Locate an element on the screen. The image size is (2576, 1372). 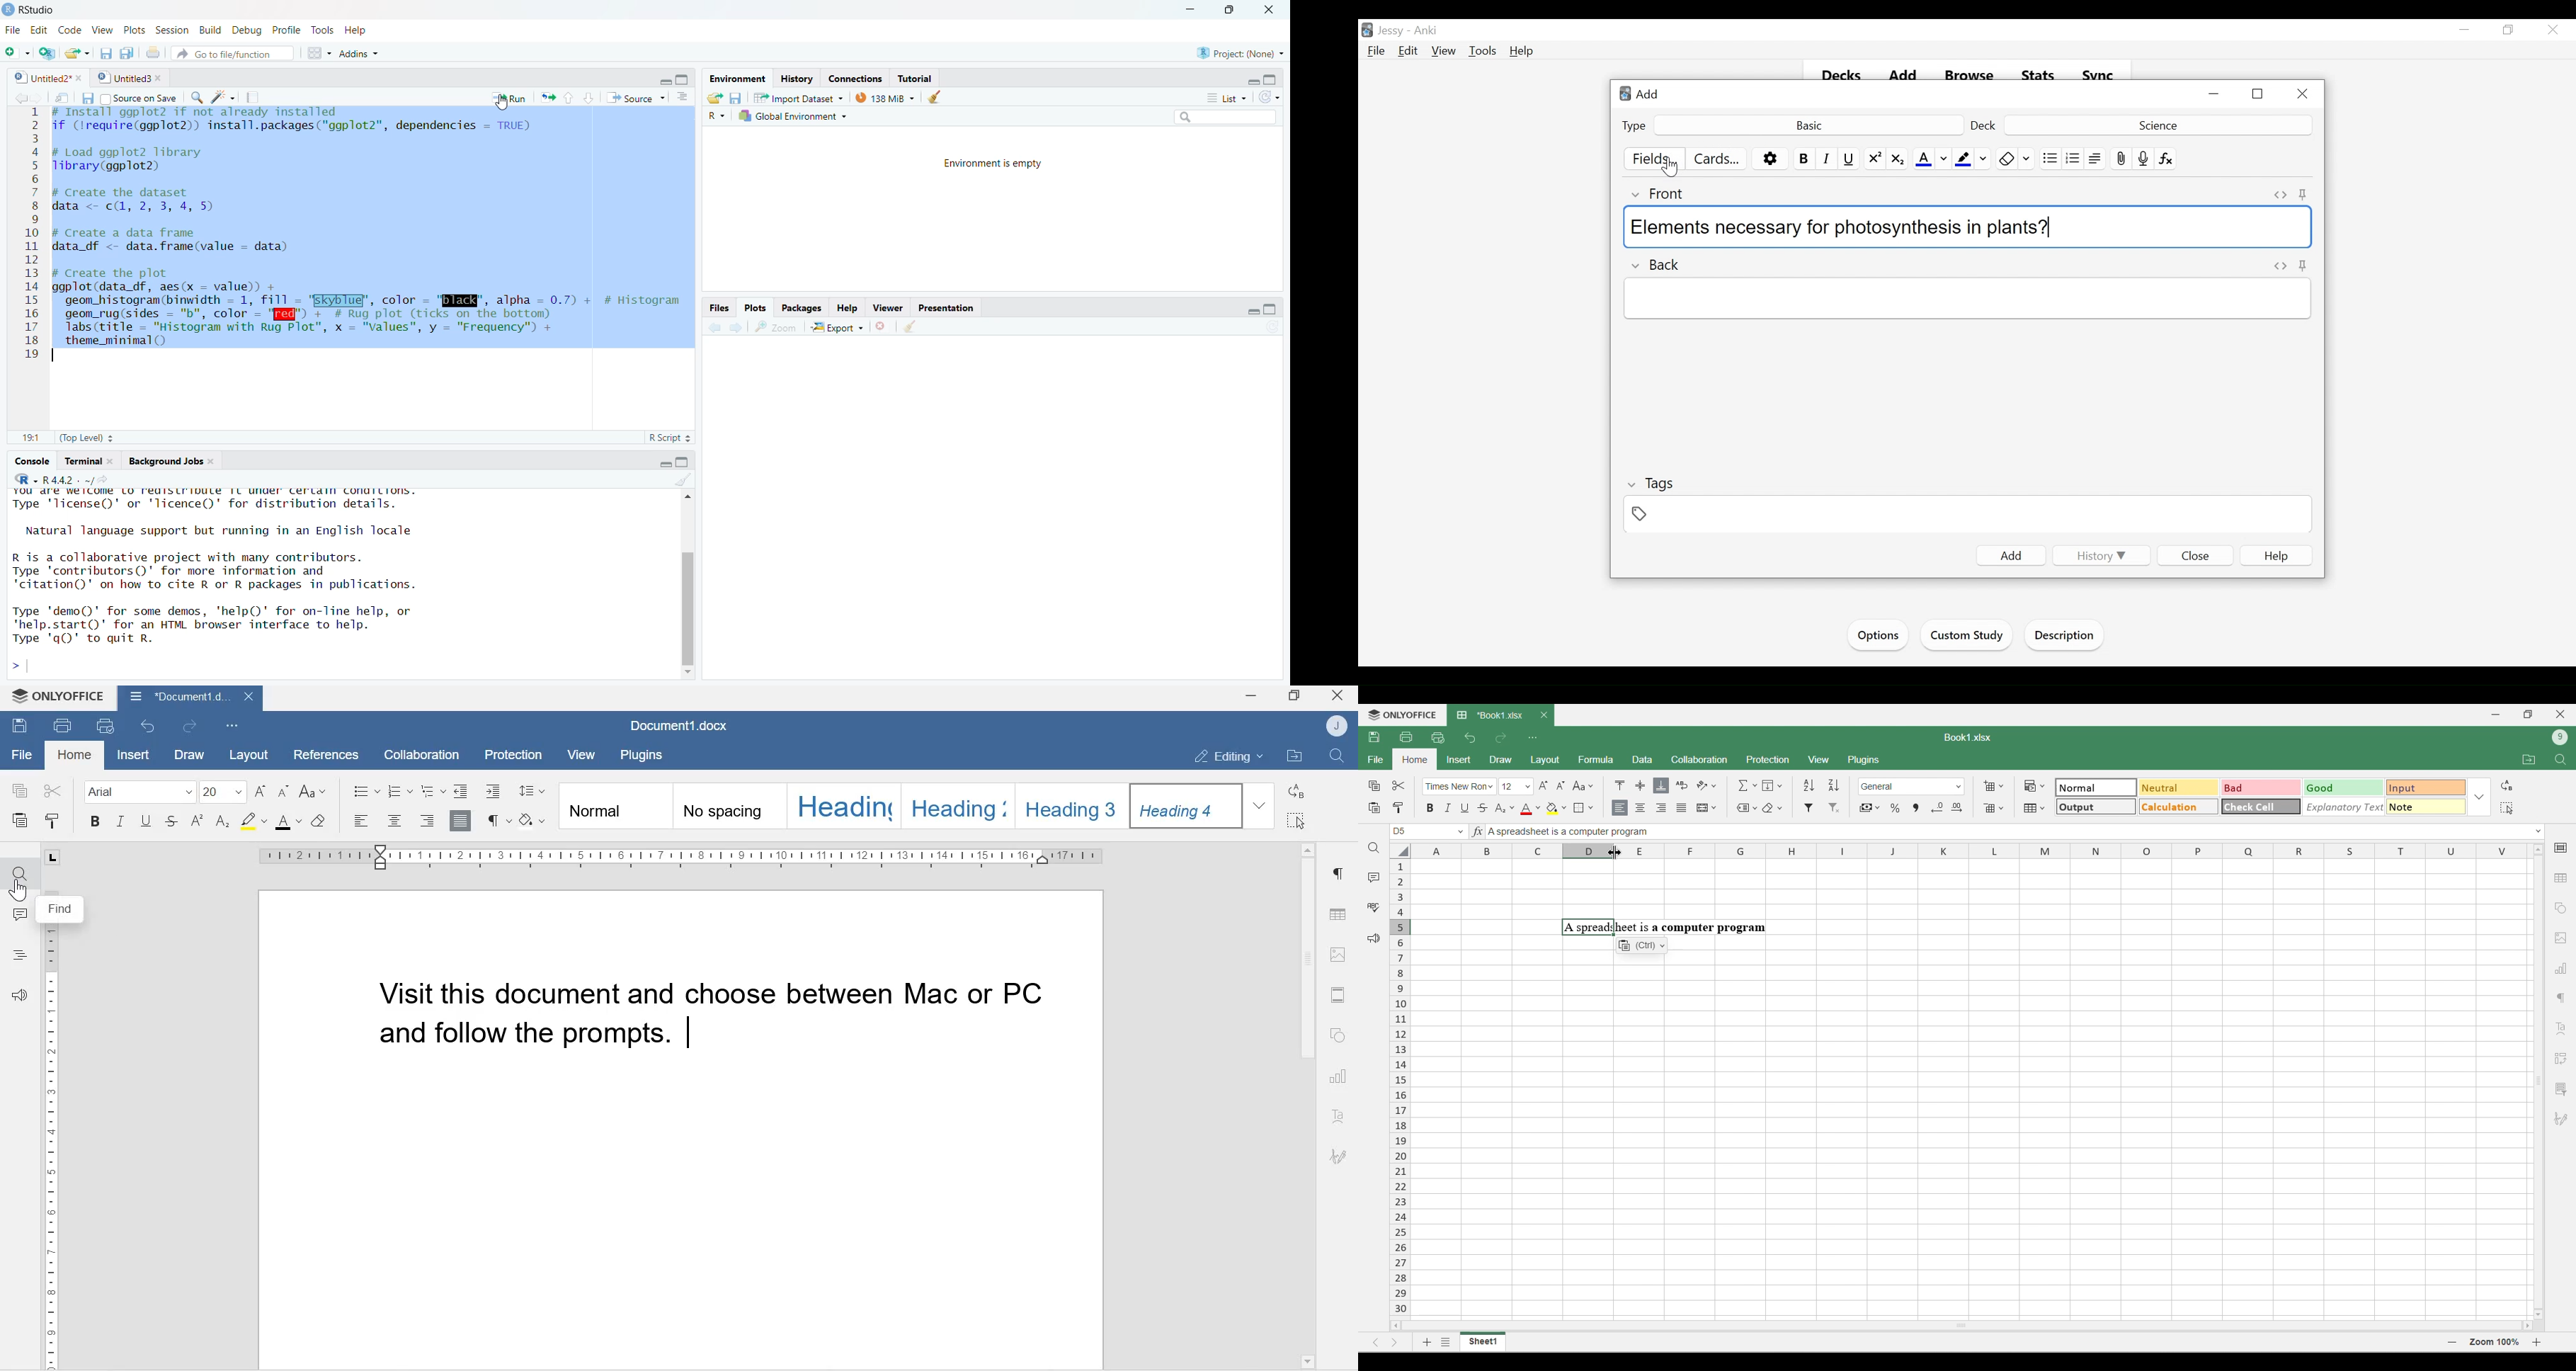
Position alignment options is located at coordinates (1641, 785).